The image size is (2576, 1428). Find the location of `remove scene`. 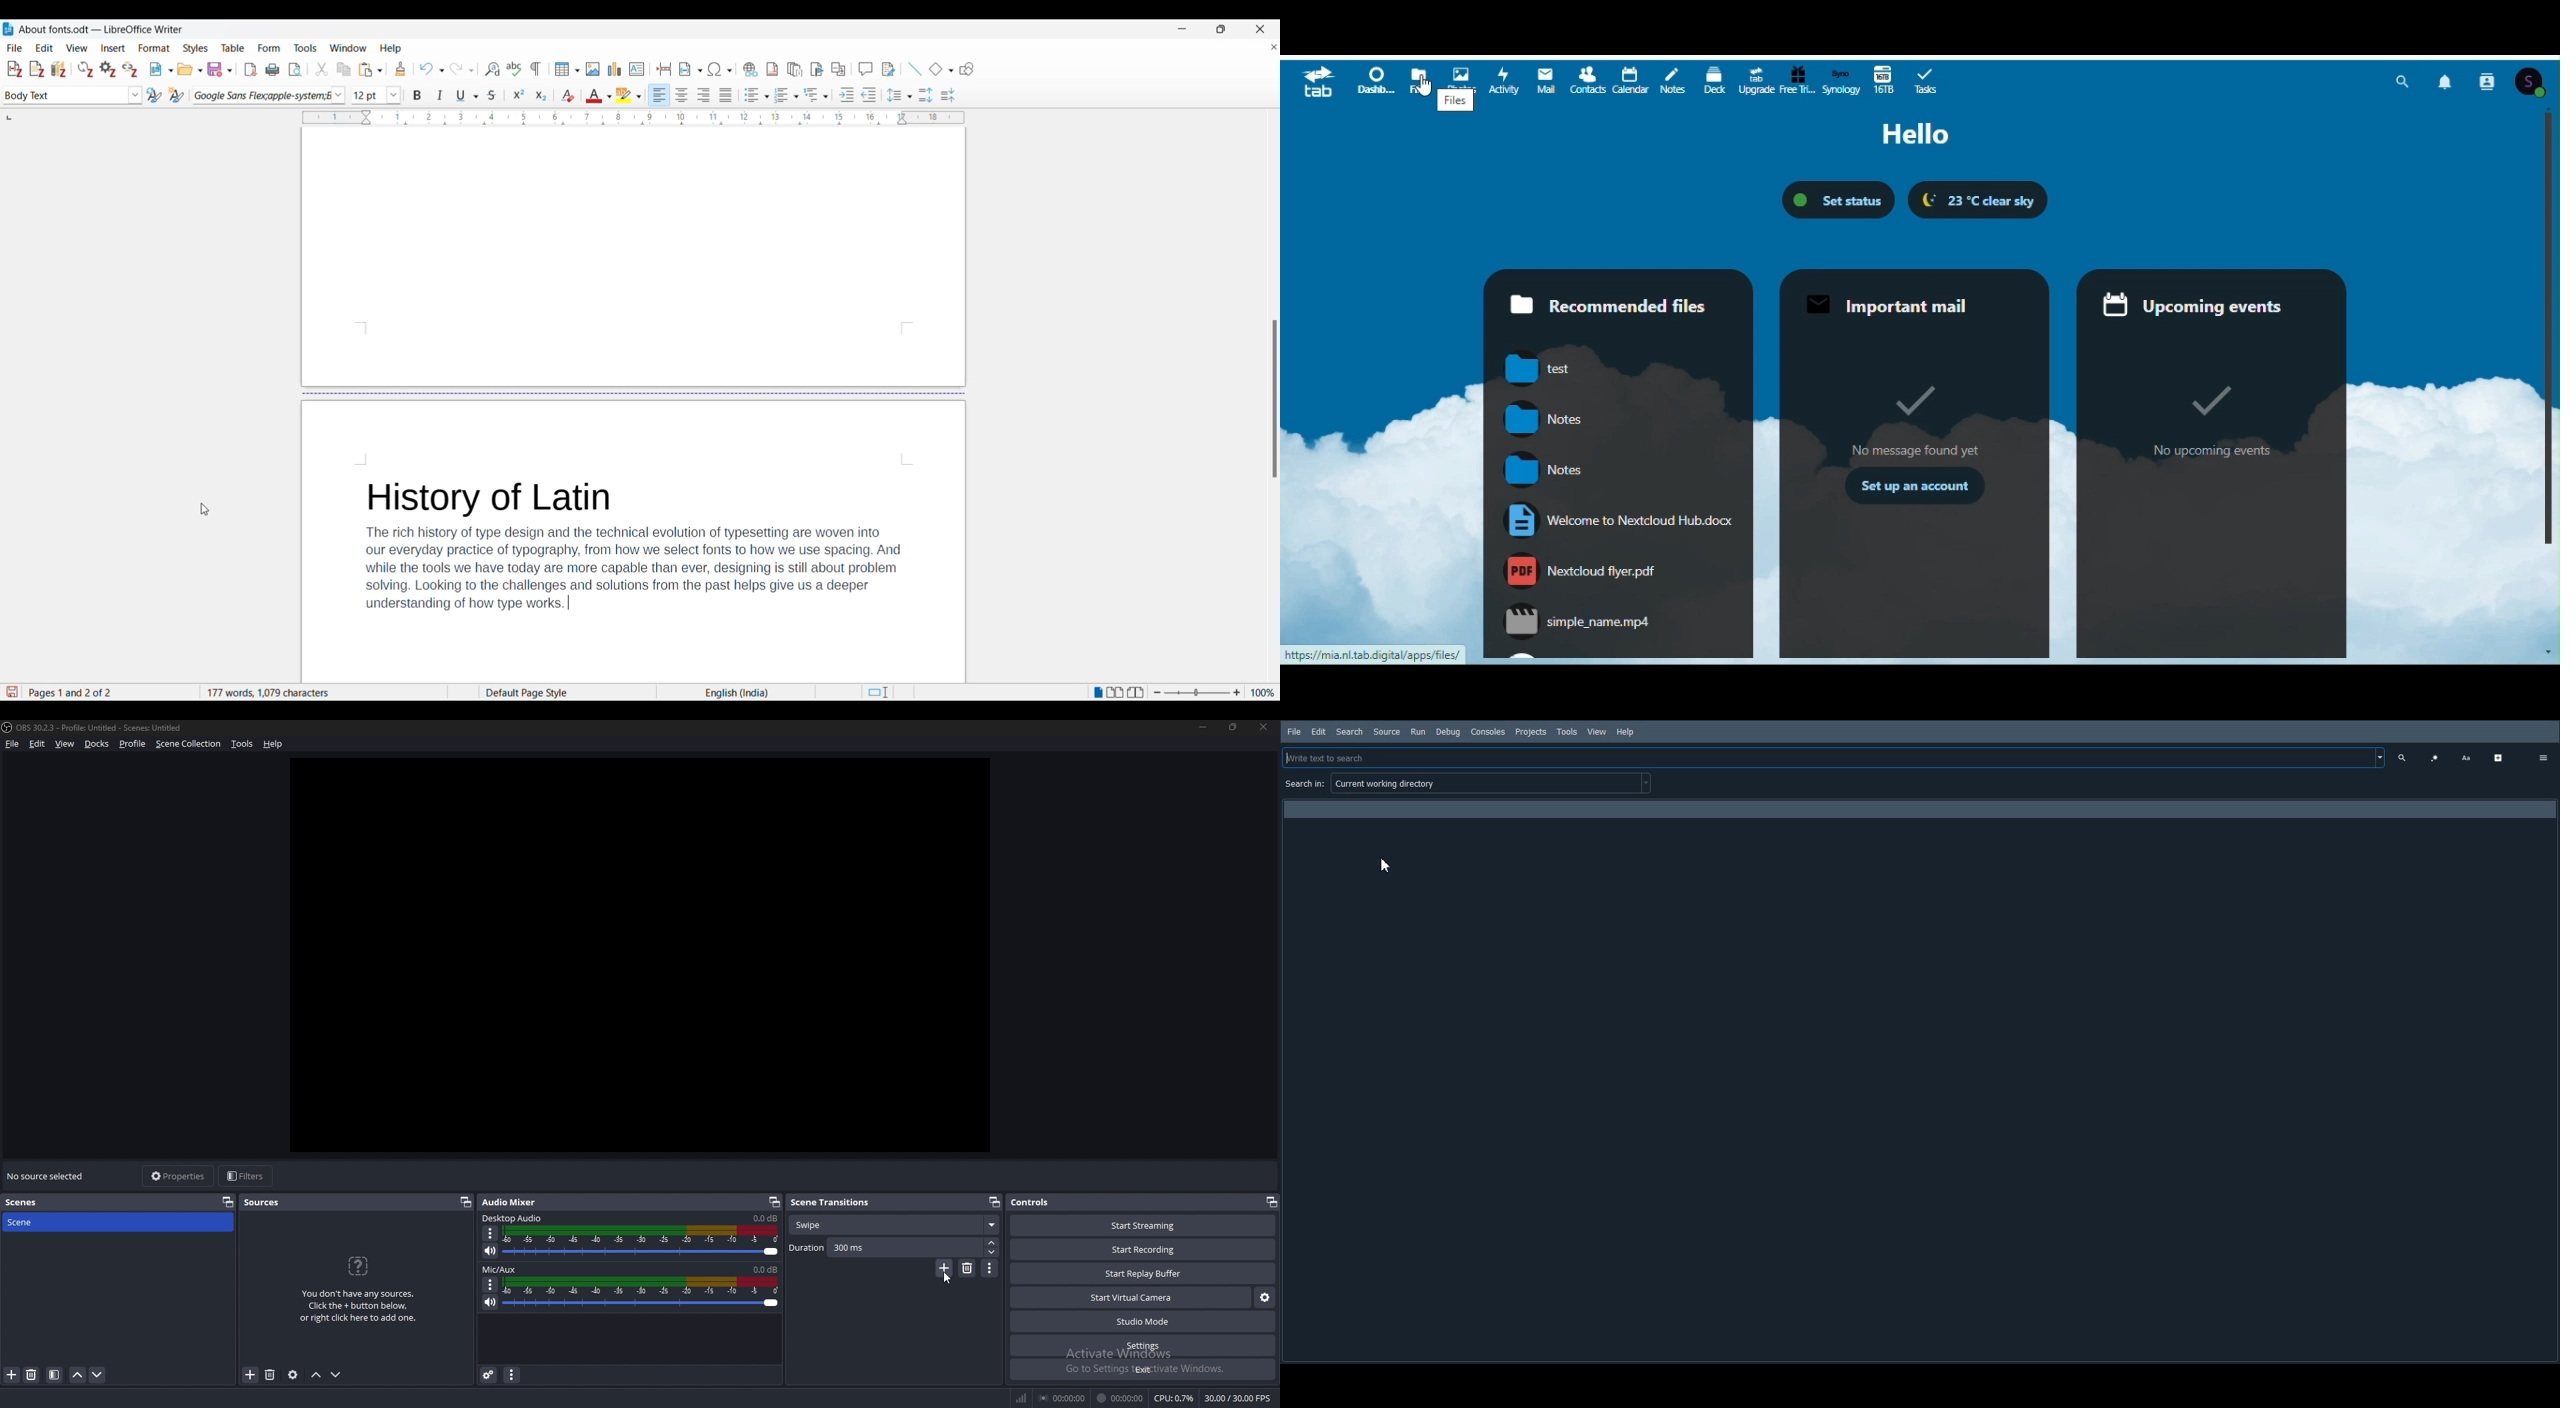

remove scene is located at coordinates (33, 1374).